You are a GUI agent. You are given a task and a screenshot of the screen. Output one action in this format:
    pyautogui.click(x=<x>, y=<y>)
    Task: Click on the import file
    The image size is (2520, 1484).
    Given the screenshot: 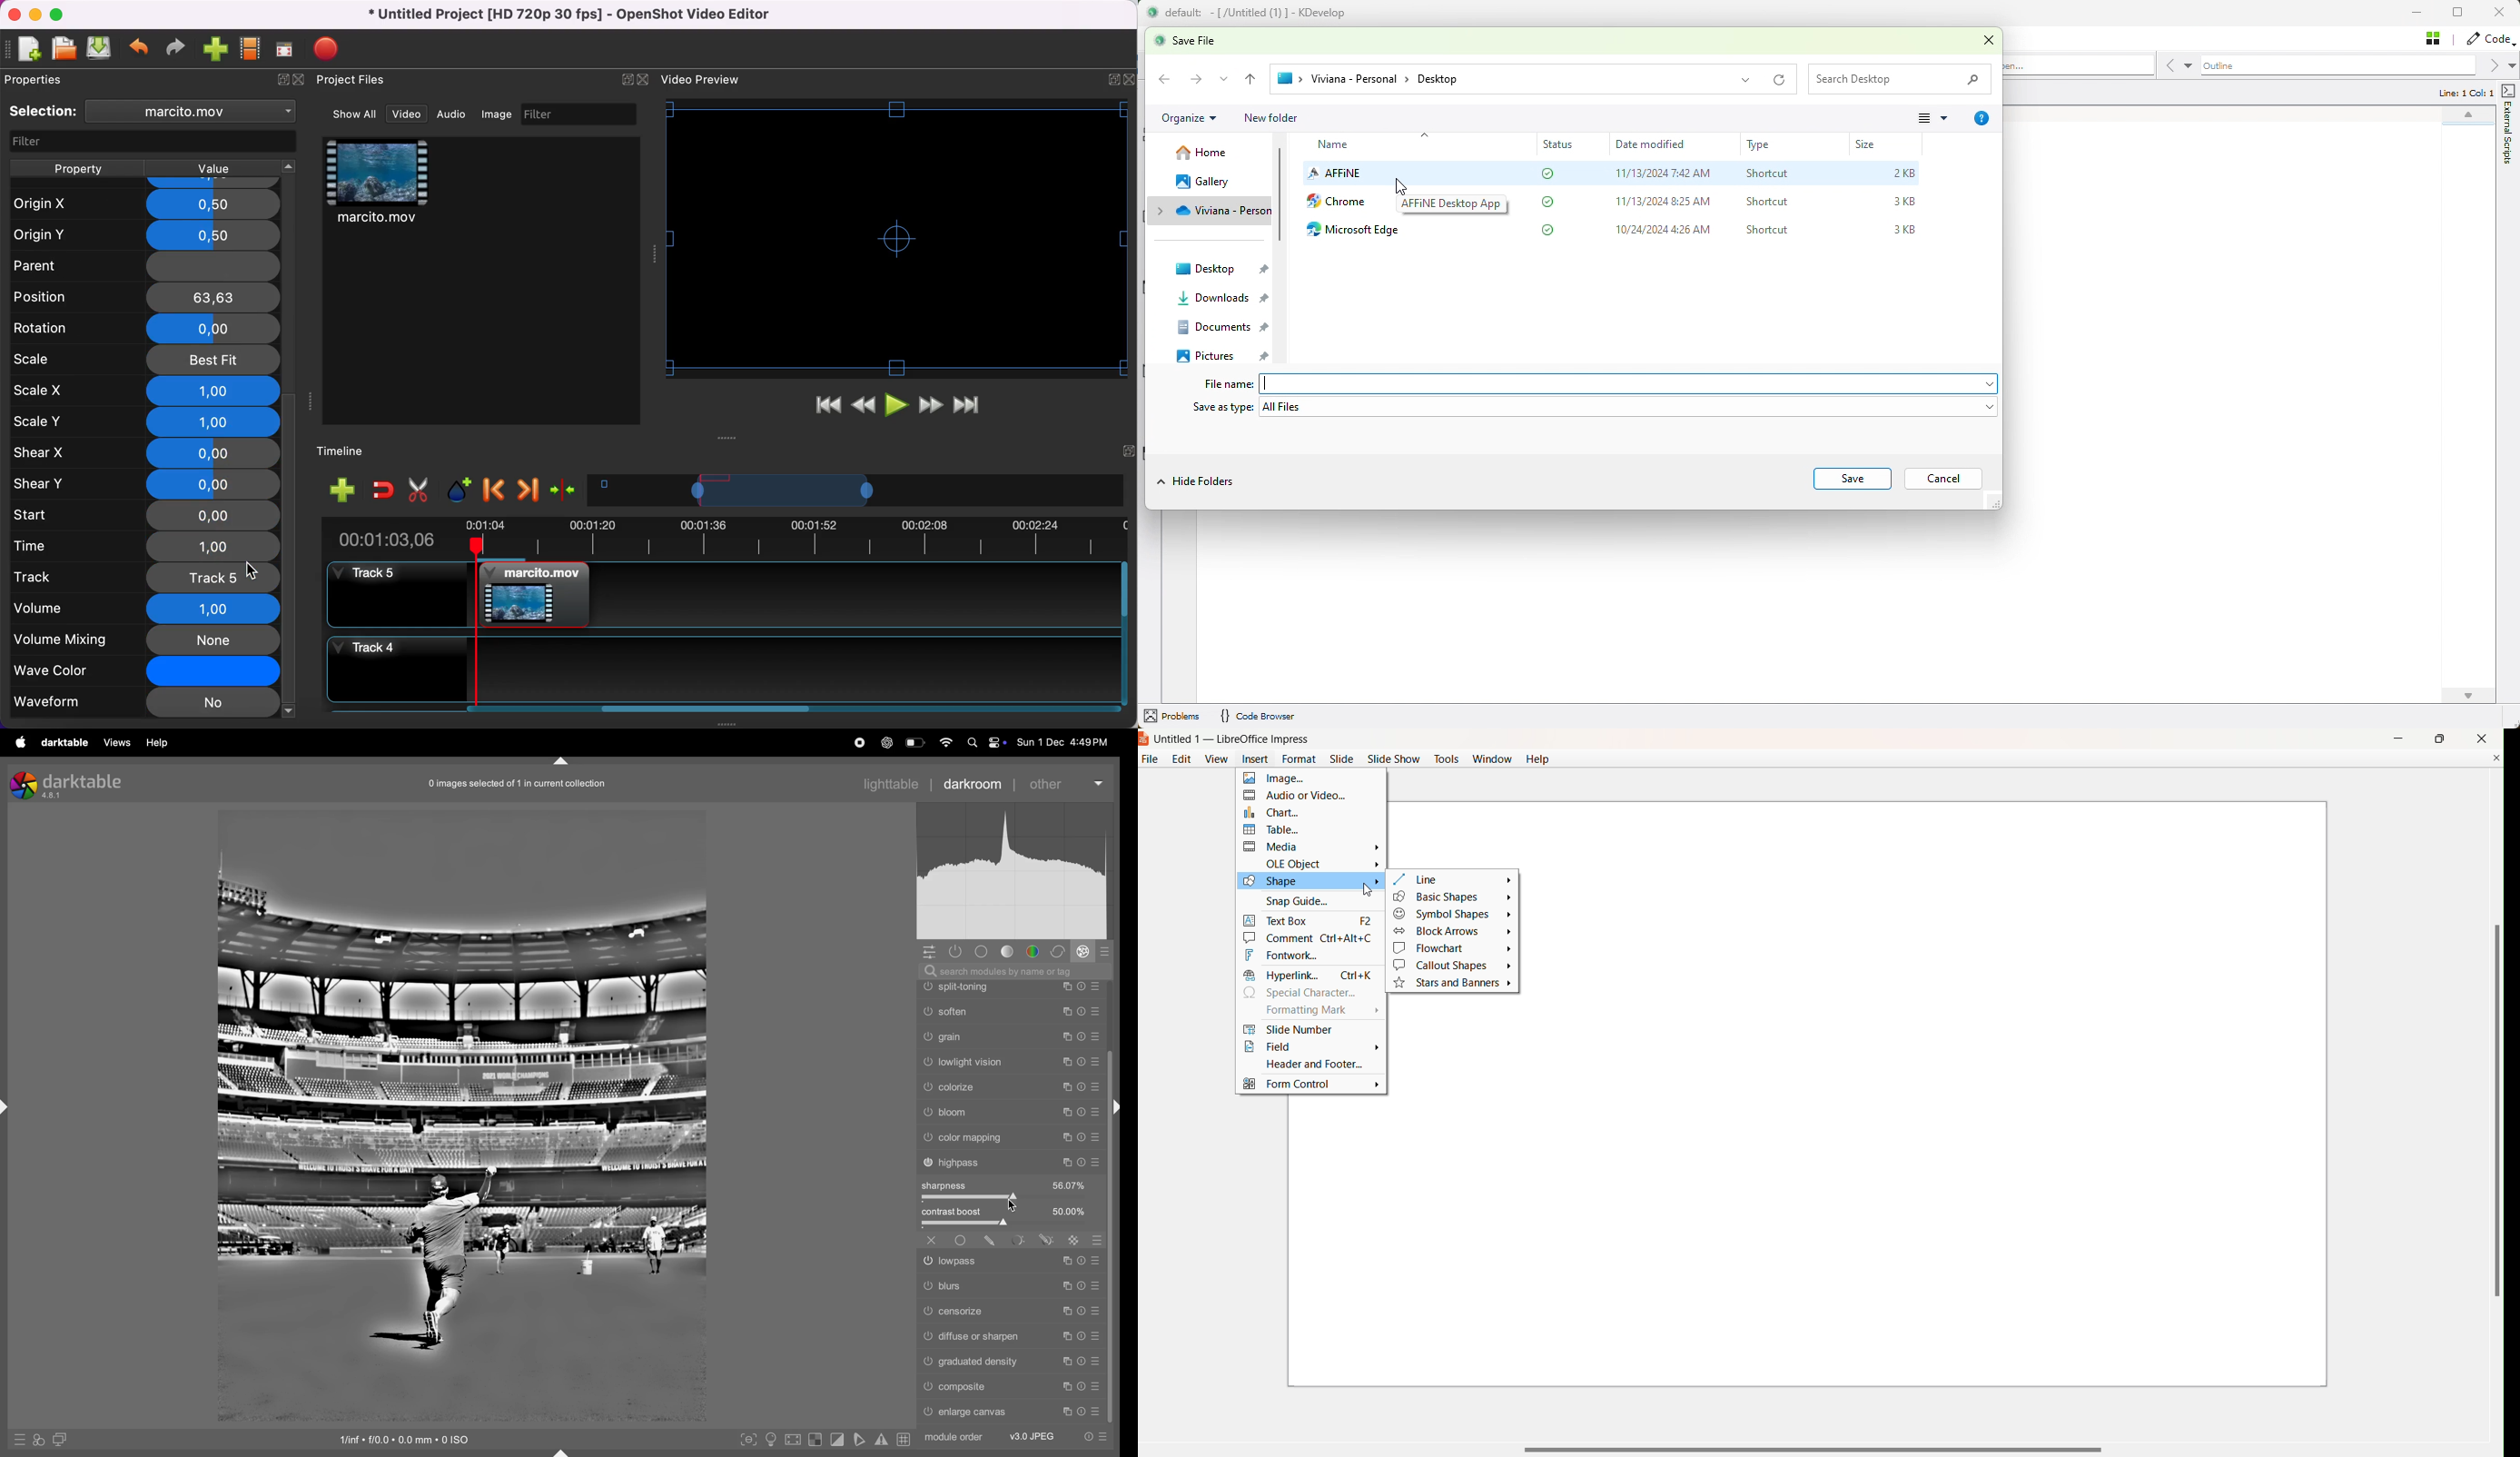 What is the action you would take?
    pyautogui.click(x=216, y=50)
    